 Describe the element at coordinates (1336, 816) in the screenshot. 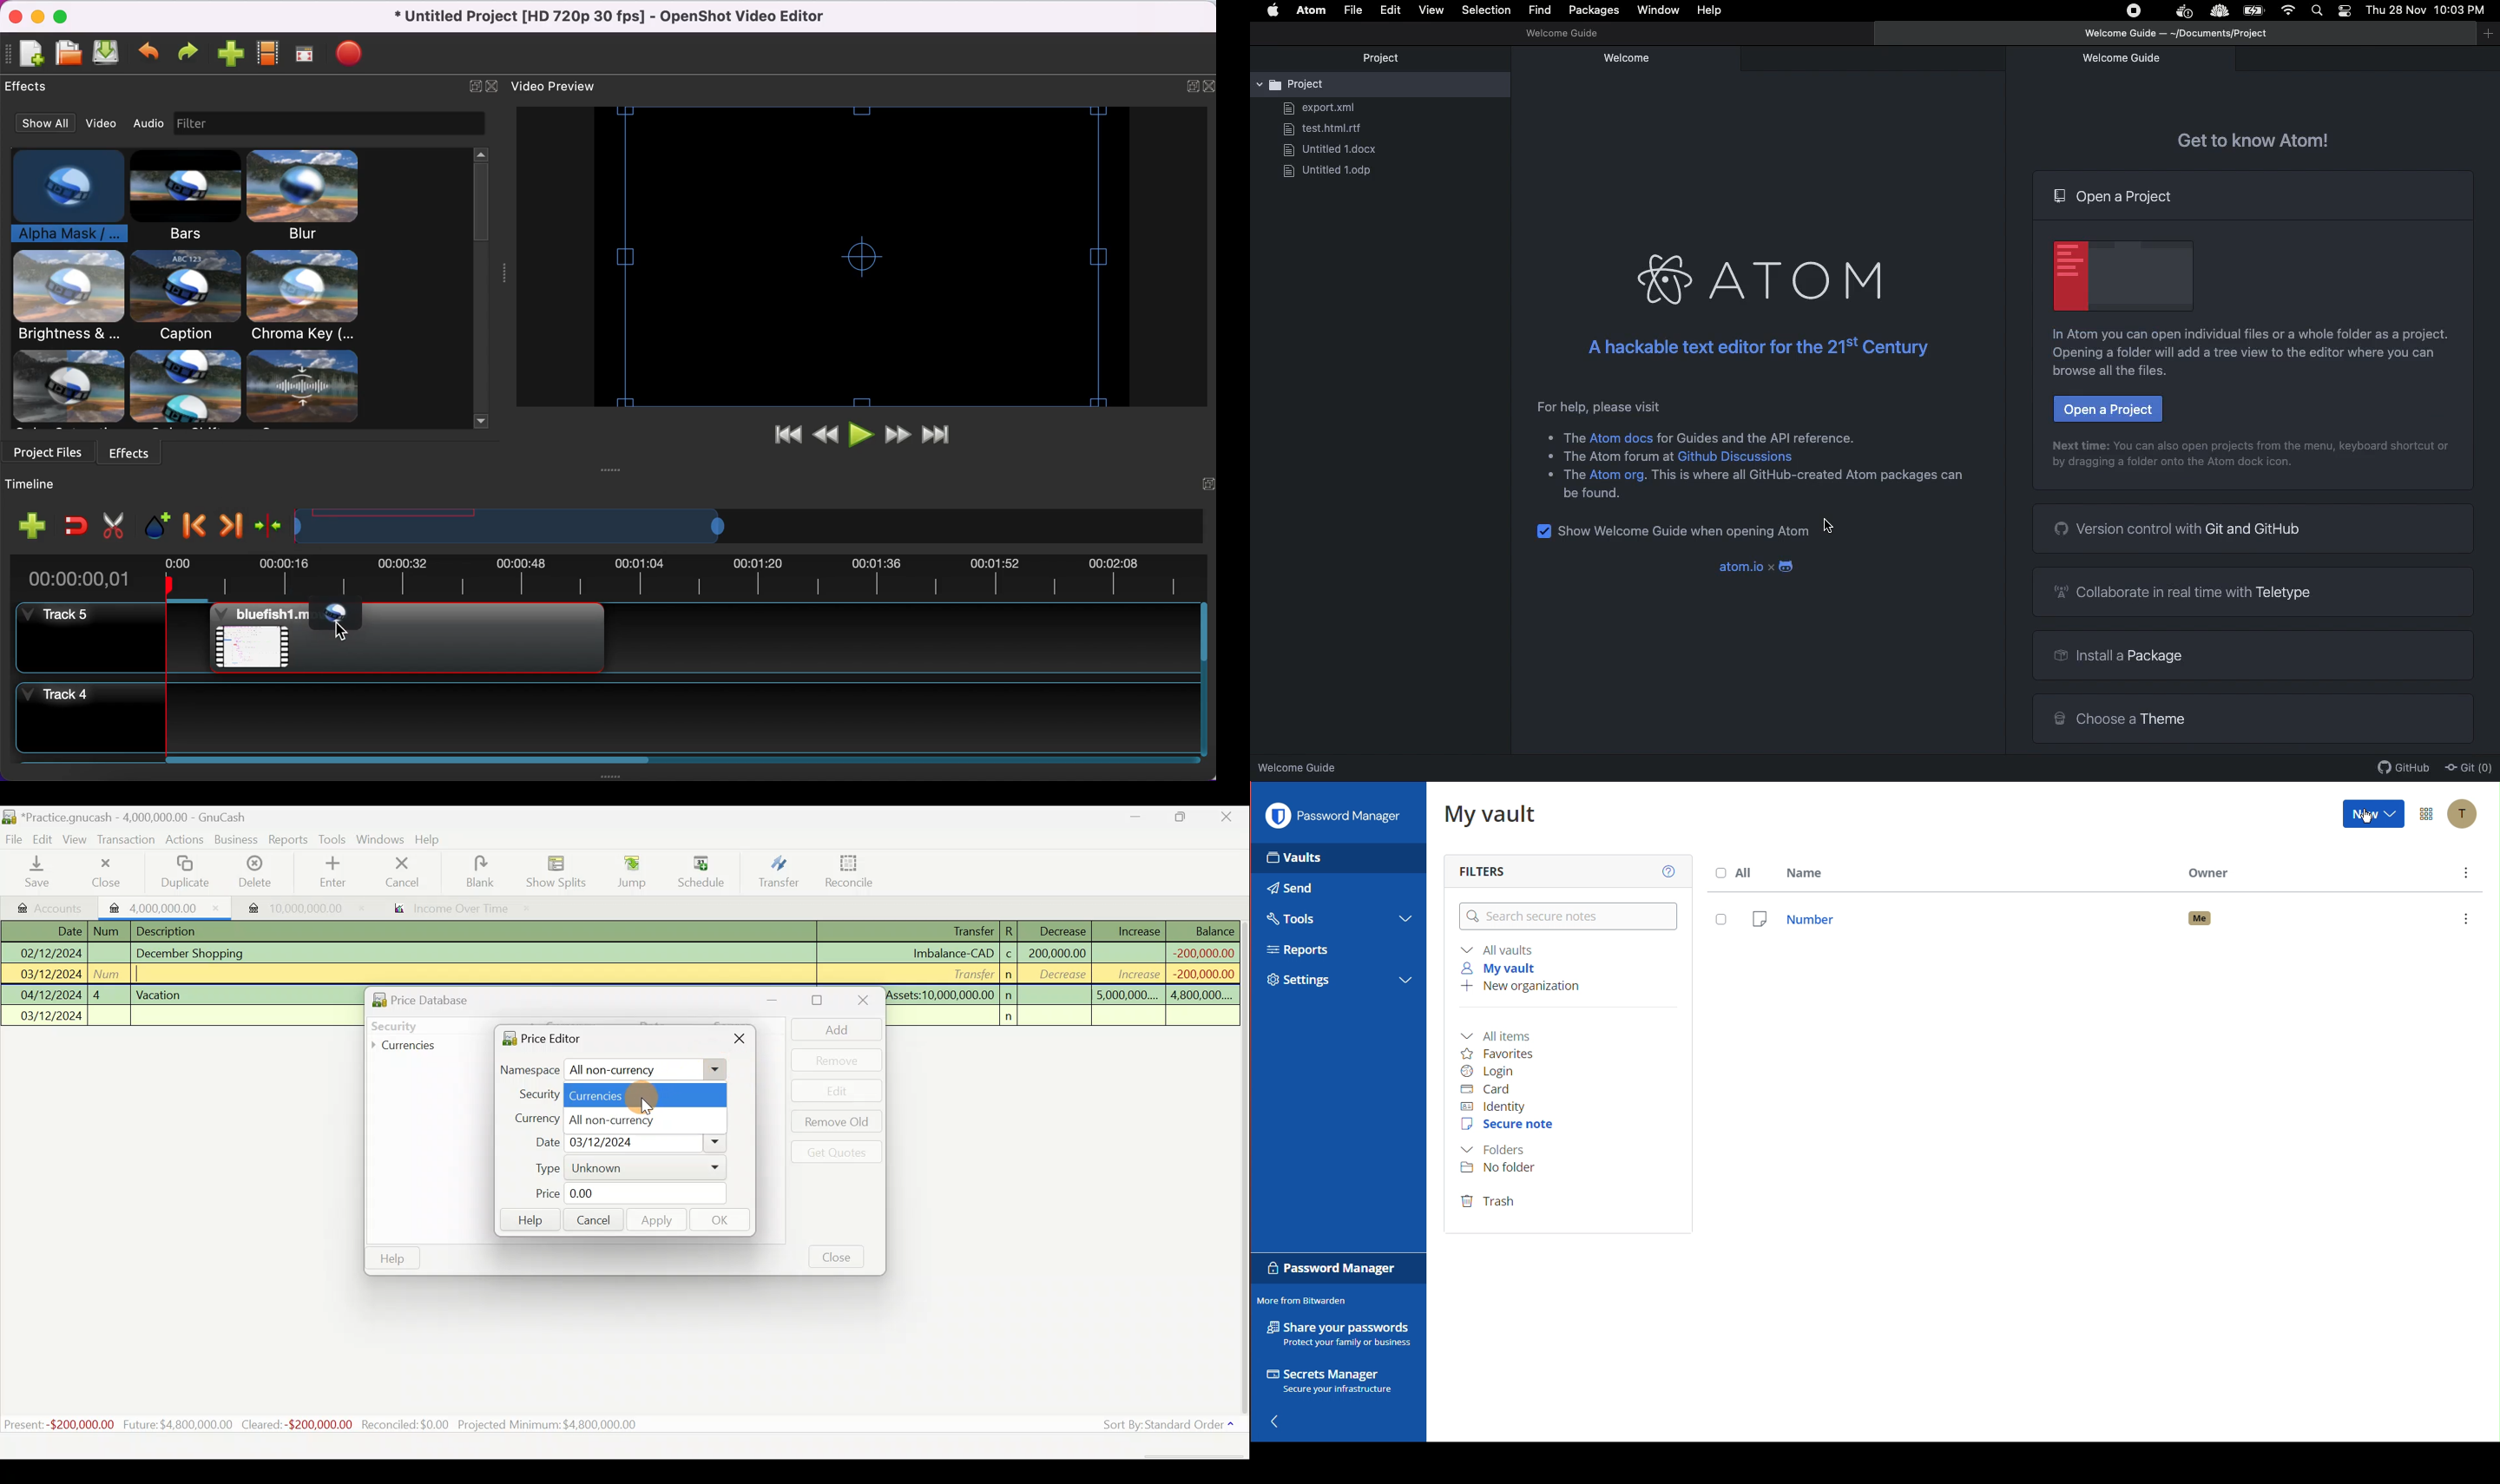

I see `Password Manager` at that location.